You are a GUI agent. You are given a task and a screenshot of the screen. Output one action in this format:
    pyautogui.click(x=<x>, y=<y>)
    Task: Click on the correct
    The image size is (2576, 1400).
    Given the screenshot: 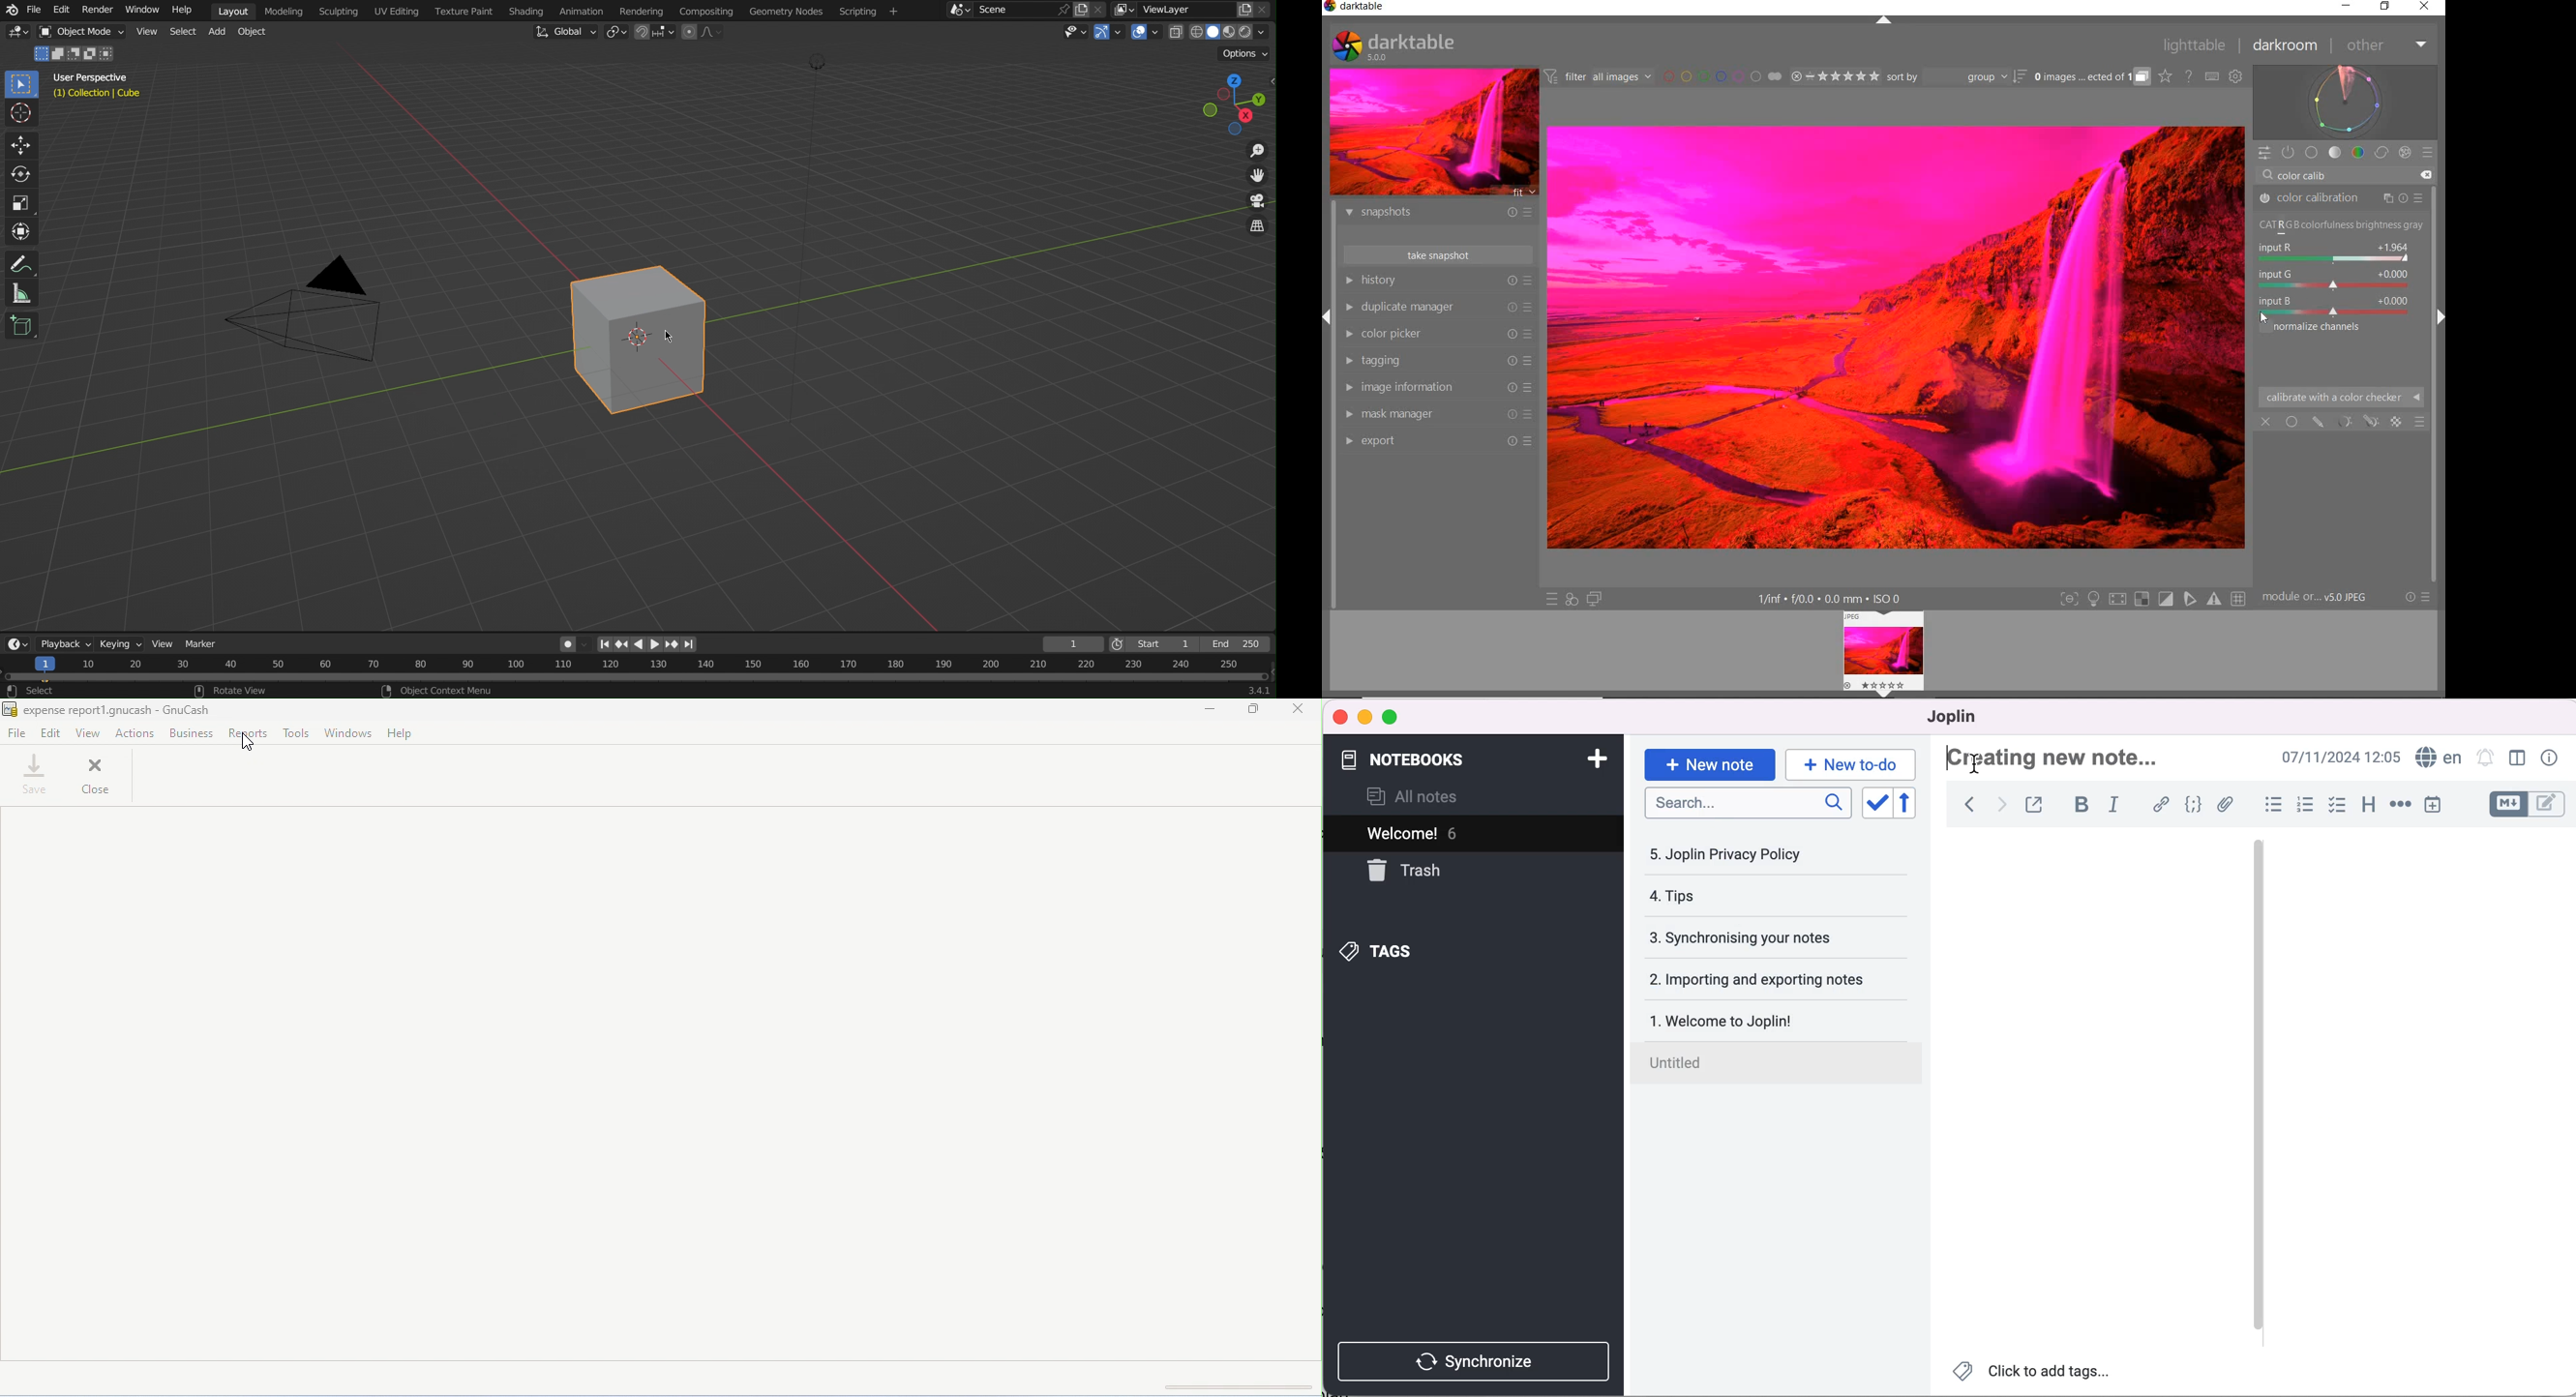 What is the action you would take?
    pyautogui.click(x=2381, y=152)
    